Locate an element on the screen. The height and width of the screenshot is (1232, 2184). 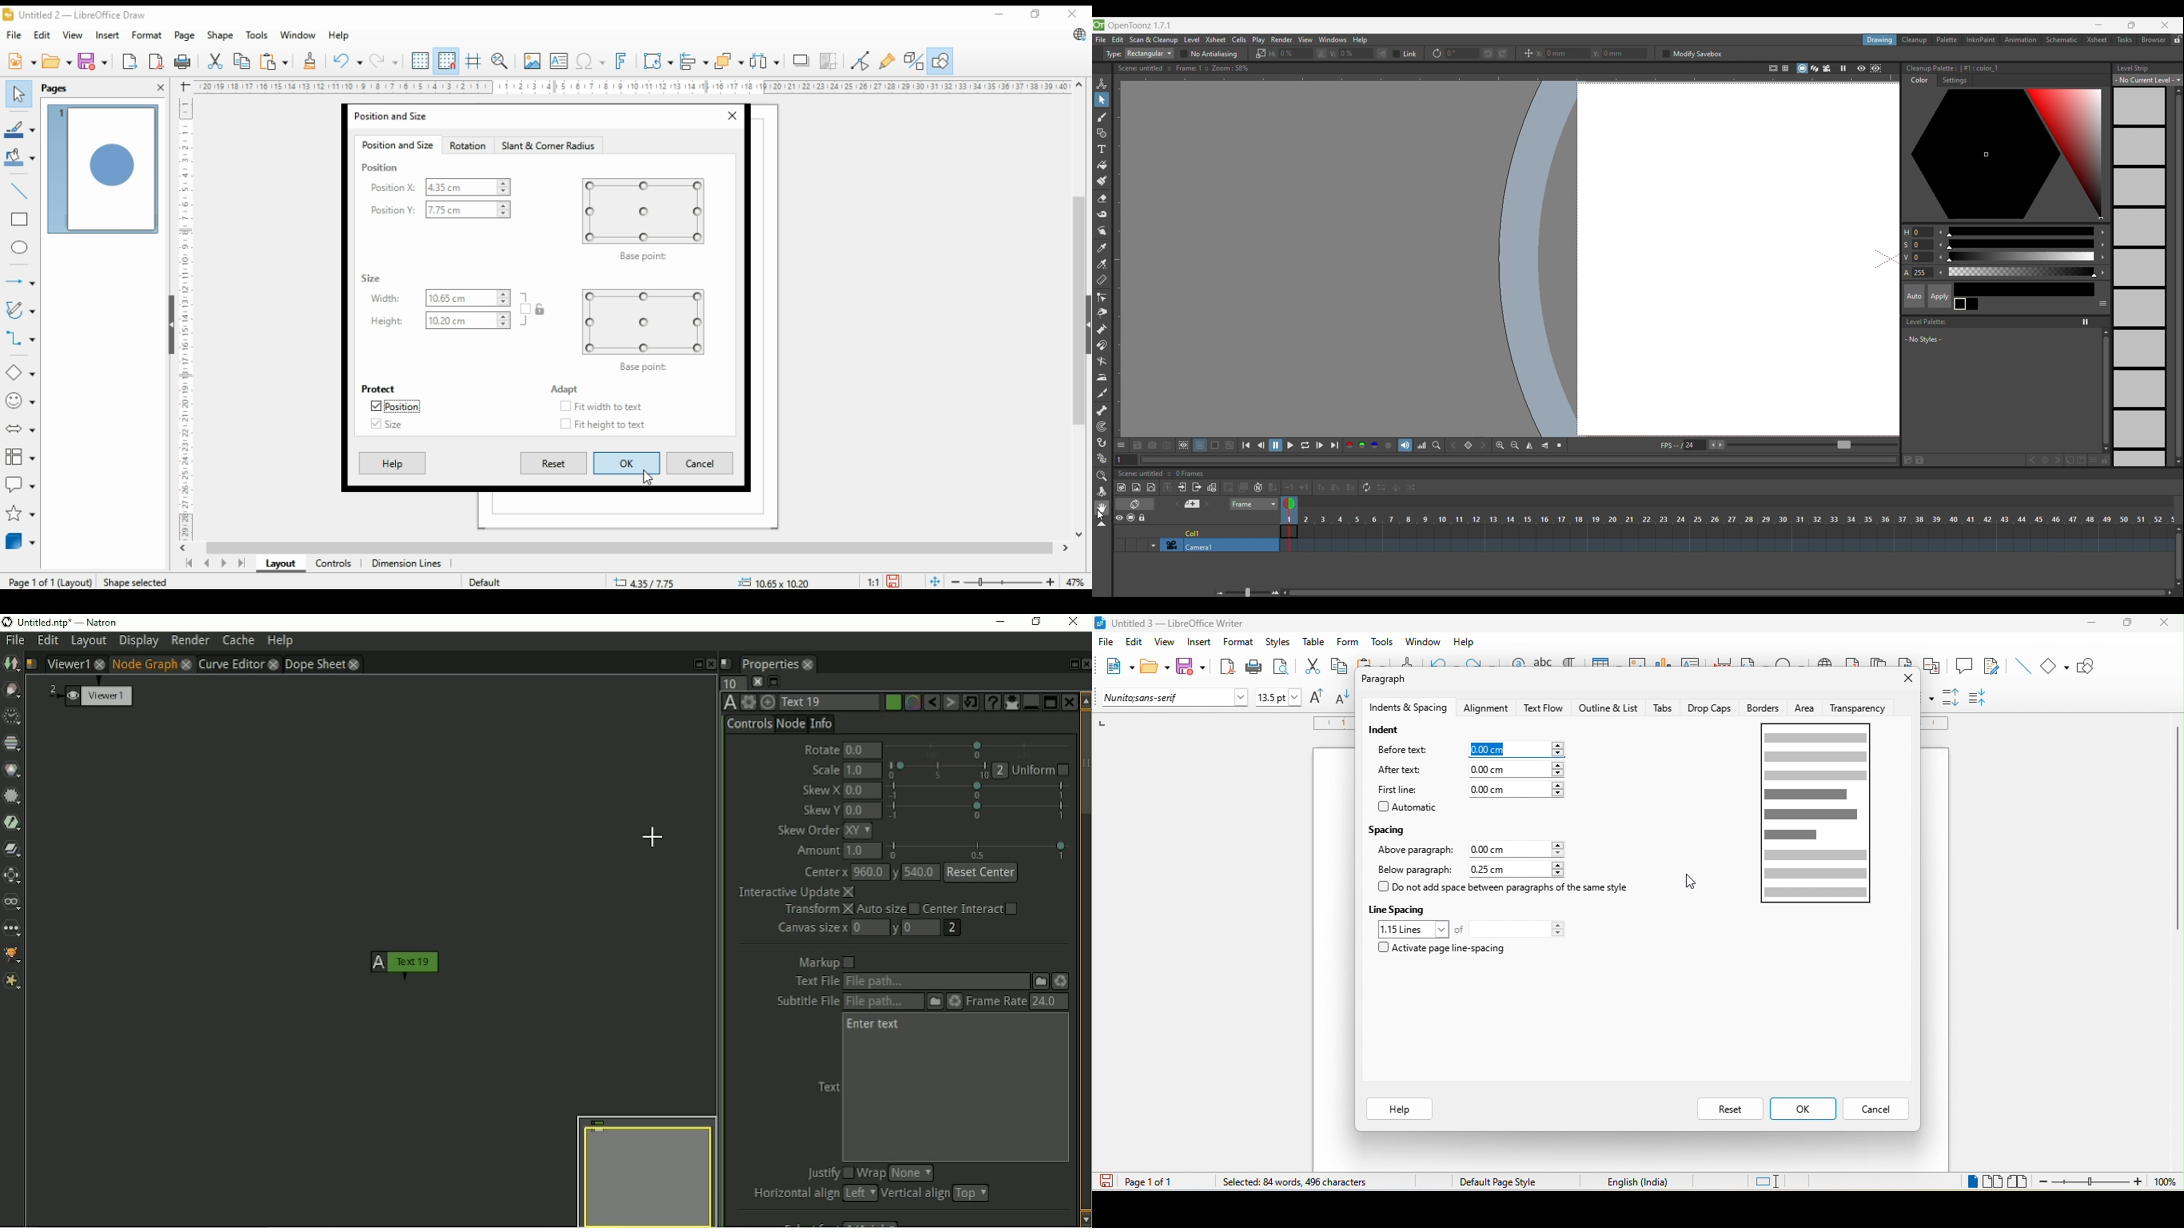
show grids is located at coordinates (421, 61).